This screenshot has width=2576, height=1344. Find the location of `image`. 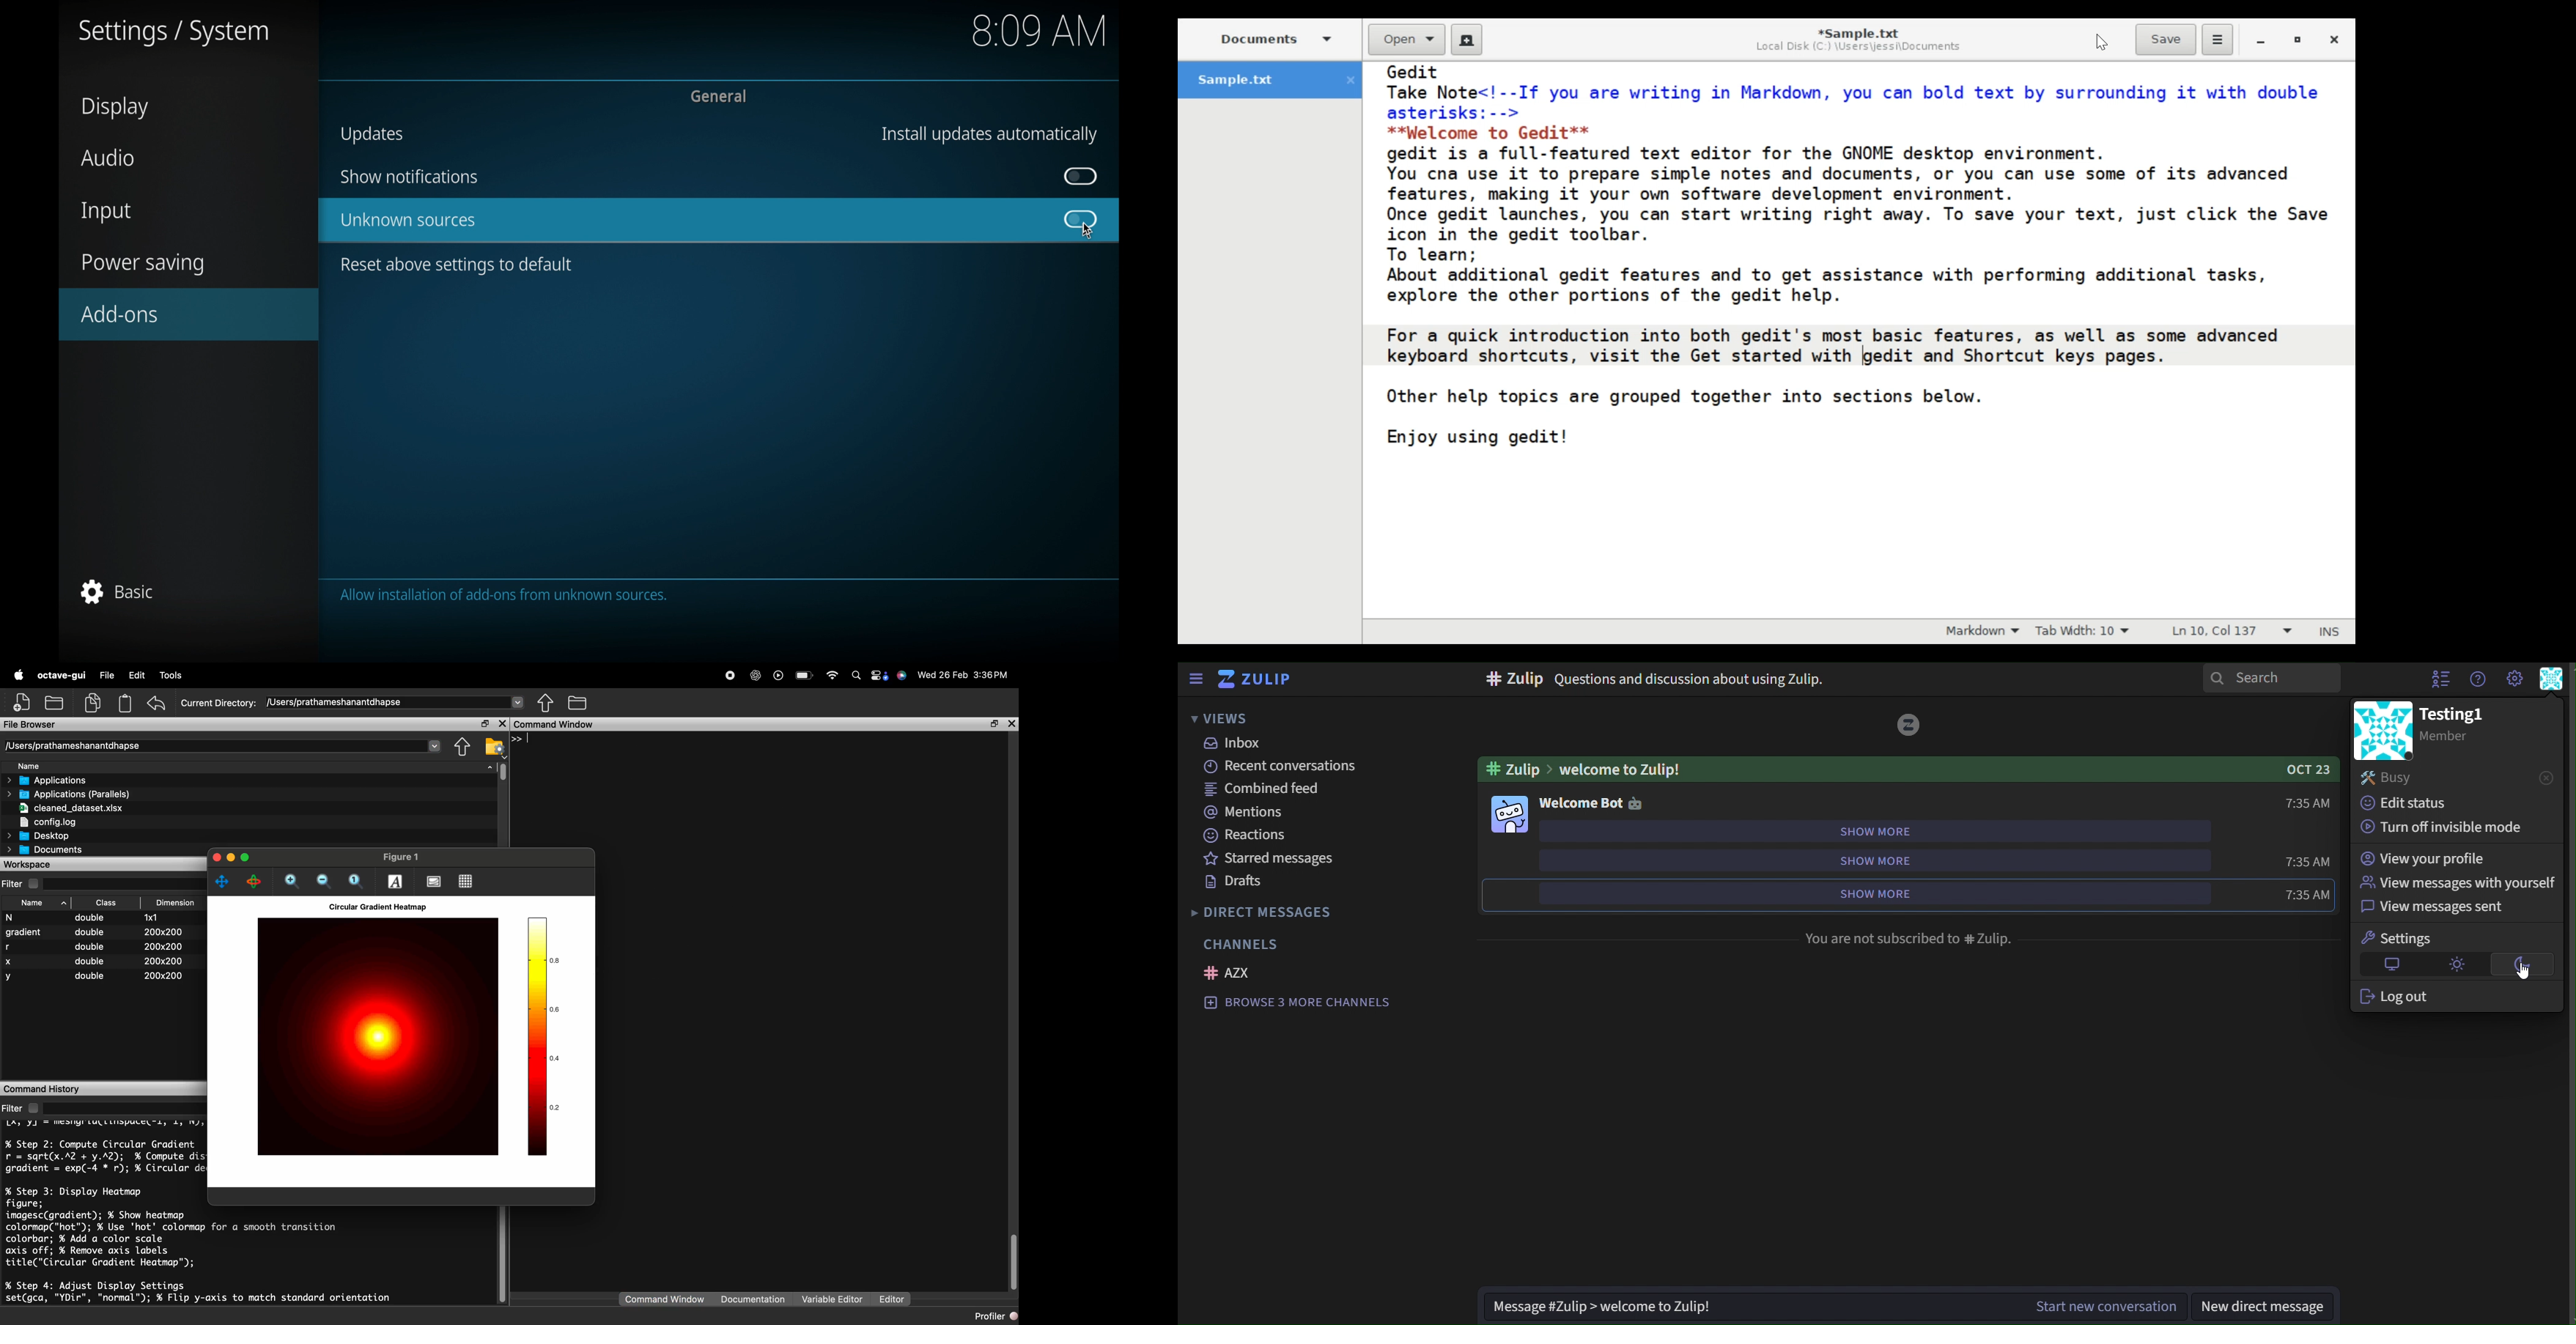

image is located at coordinates (2383, 730).